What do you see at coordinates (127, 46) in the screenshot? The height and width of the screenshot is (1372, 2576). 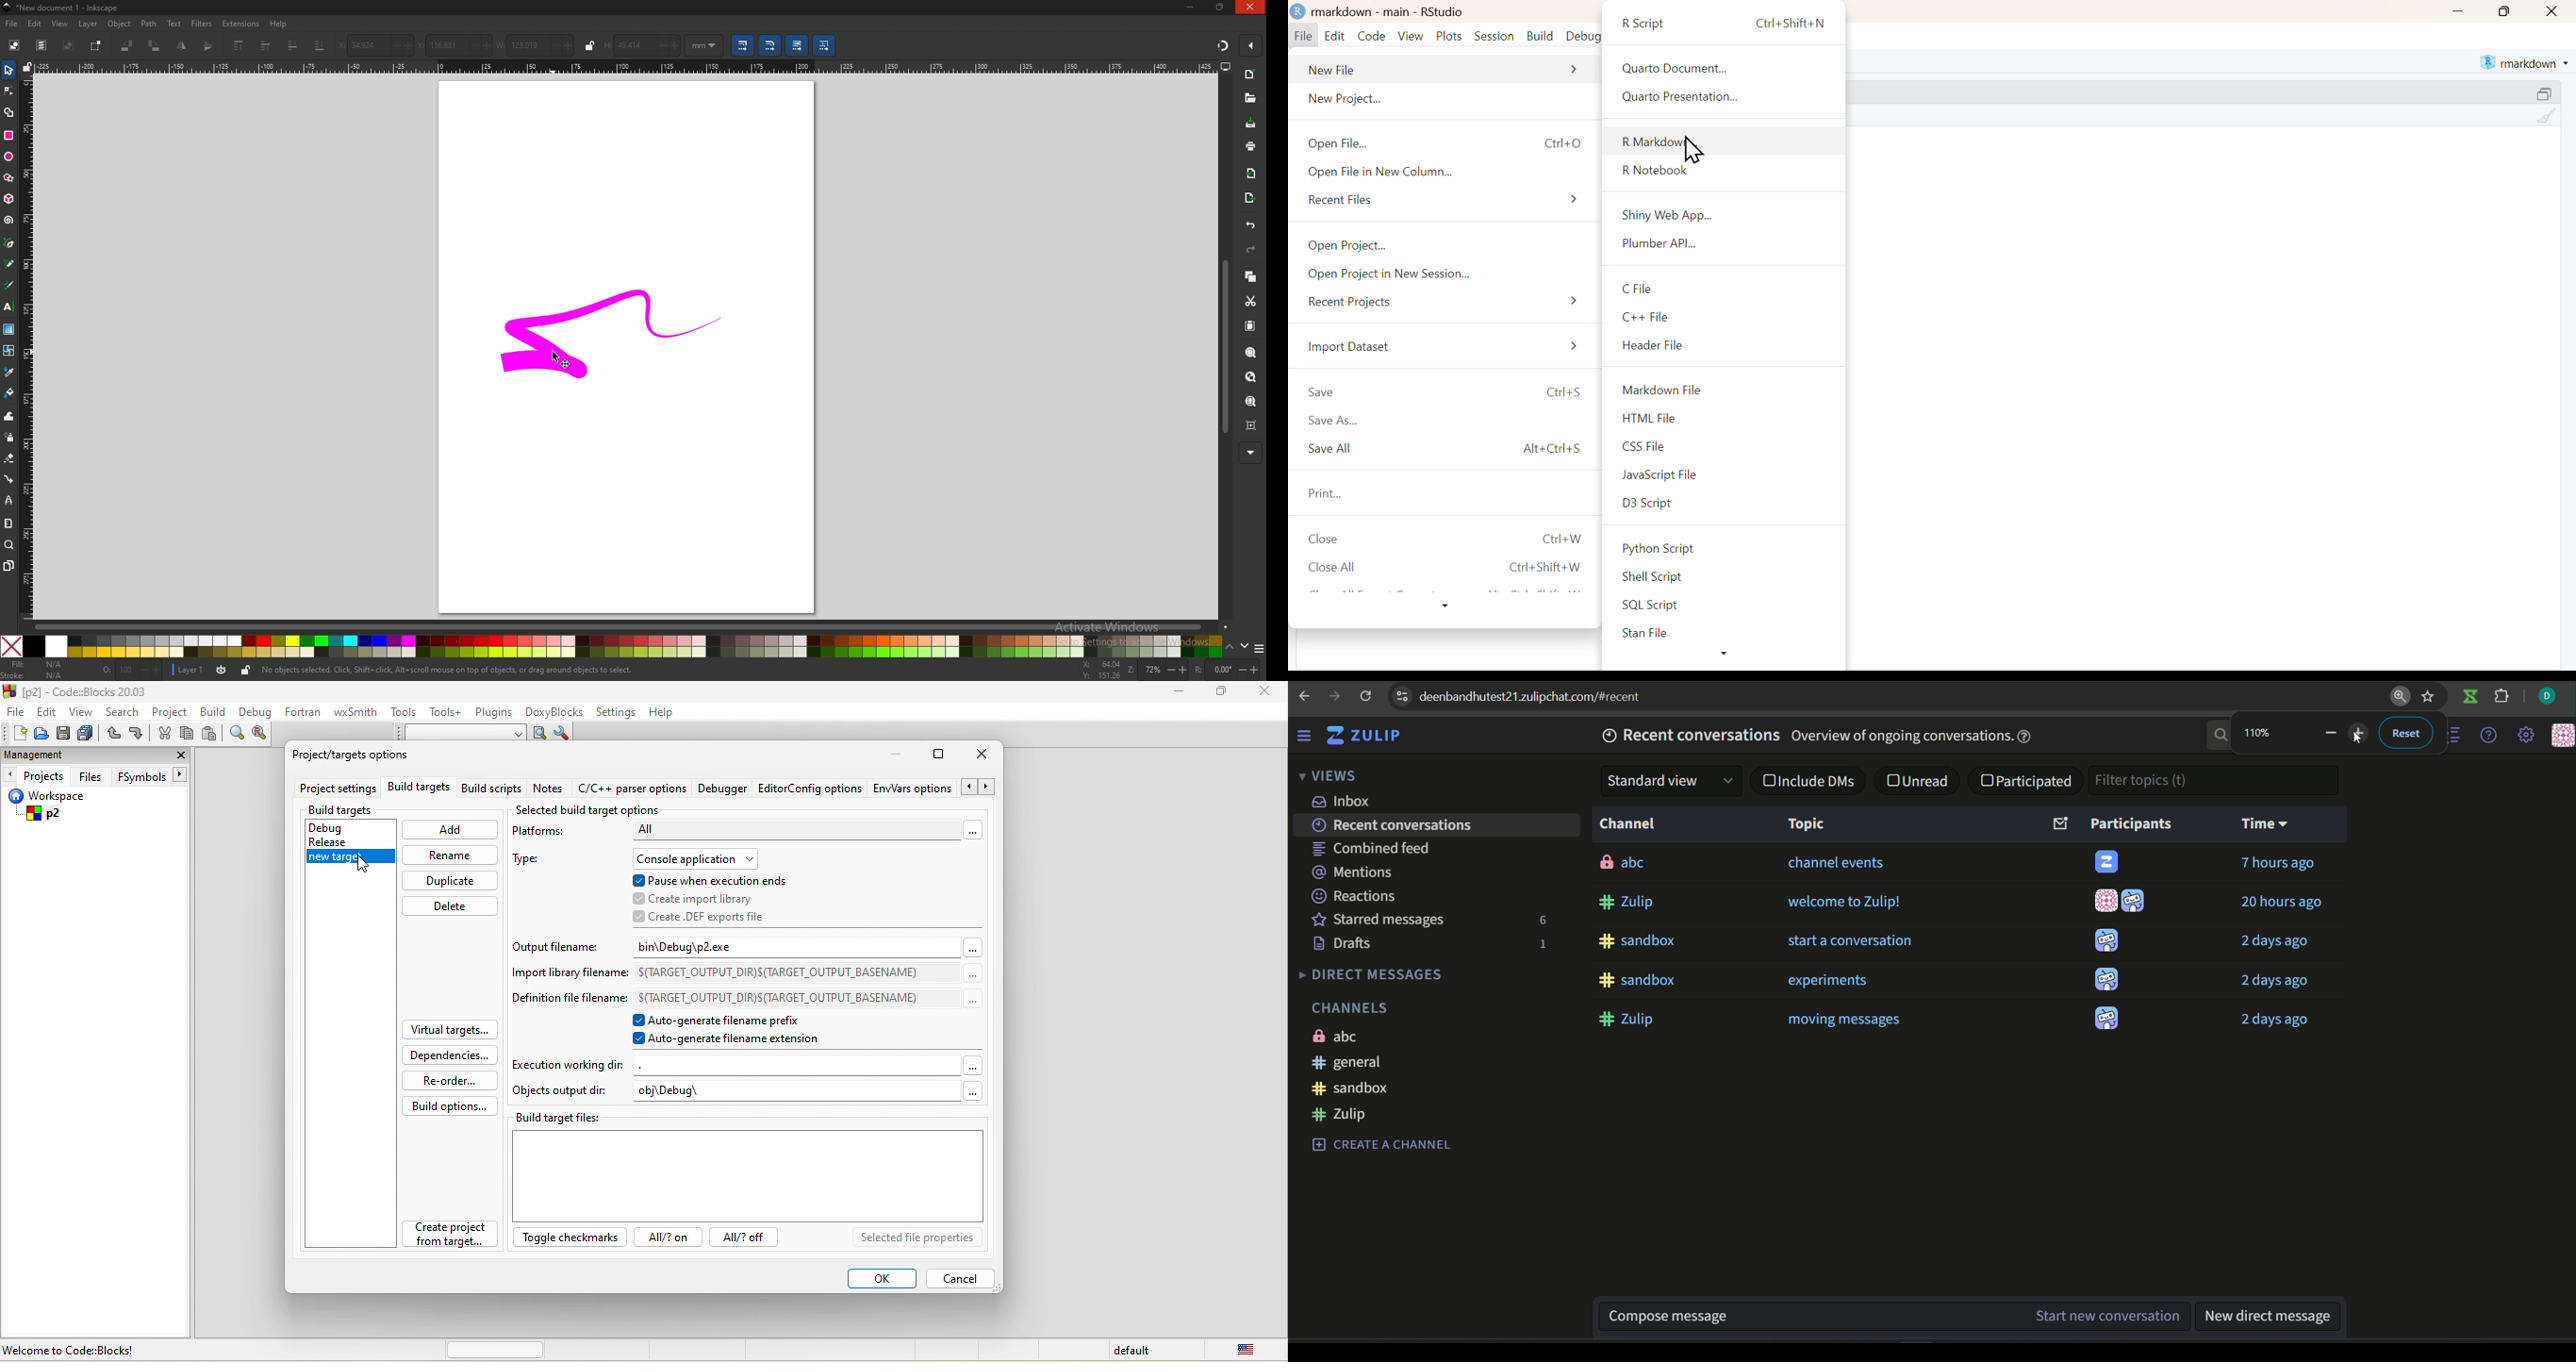 I see `rotate 90 degree ccw` at bounding box center [127, 46].